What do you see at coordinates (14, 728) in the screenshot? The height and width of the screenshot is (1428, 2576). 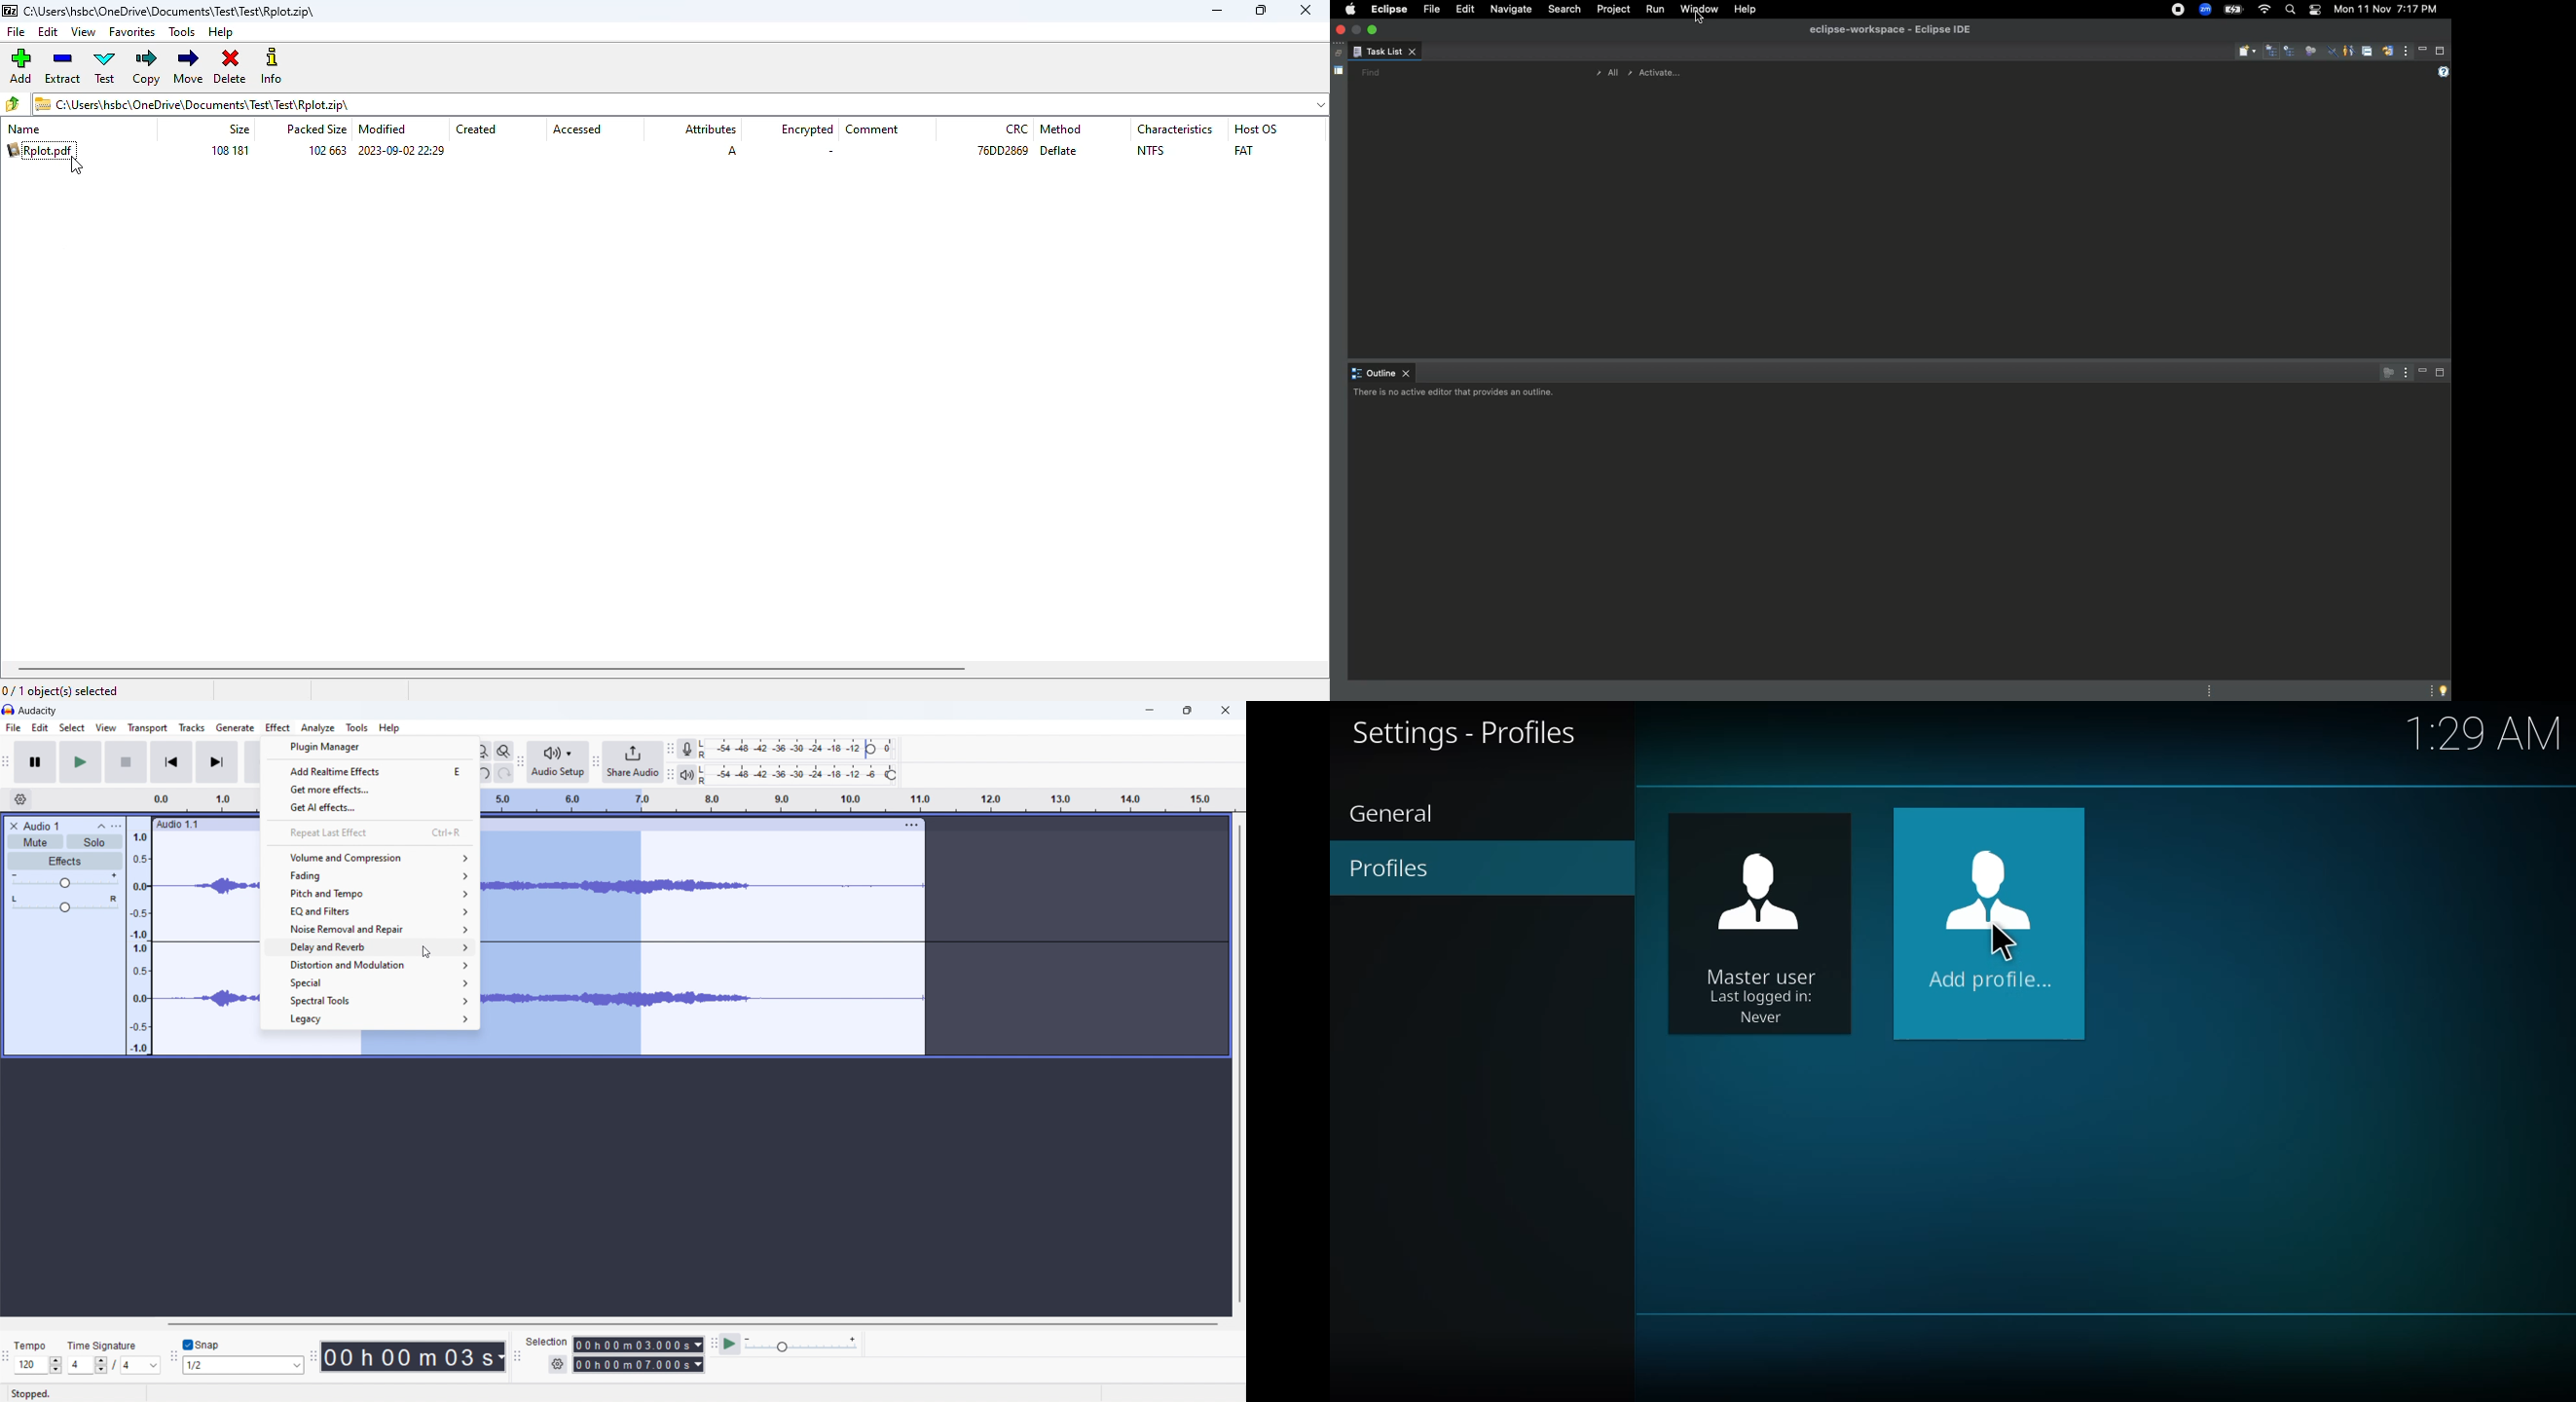 I see `file` at bounding box center [14, 728].